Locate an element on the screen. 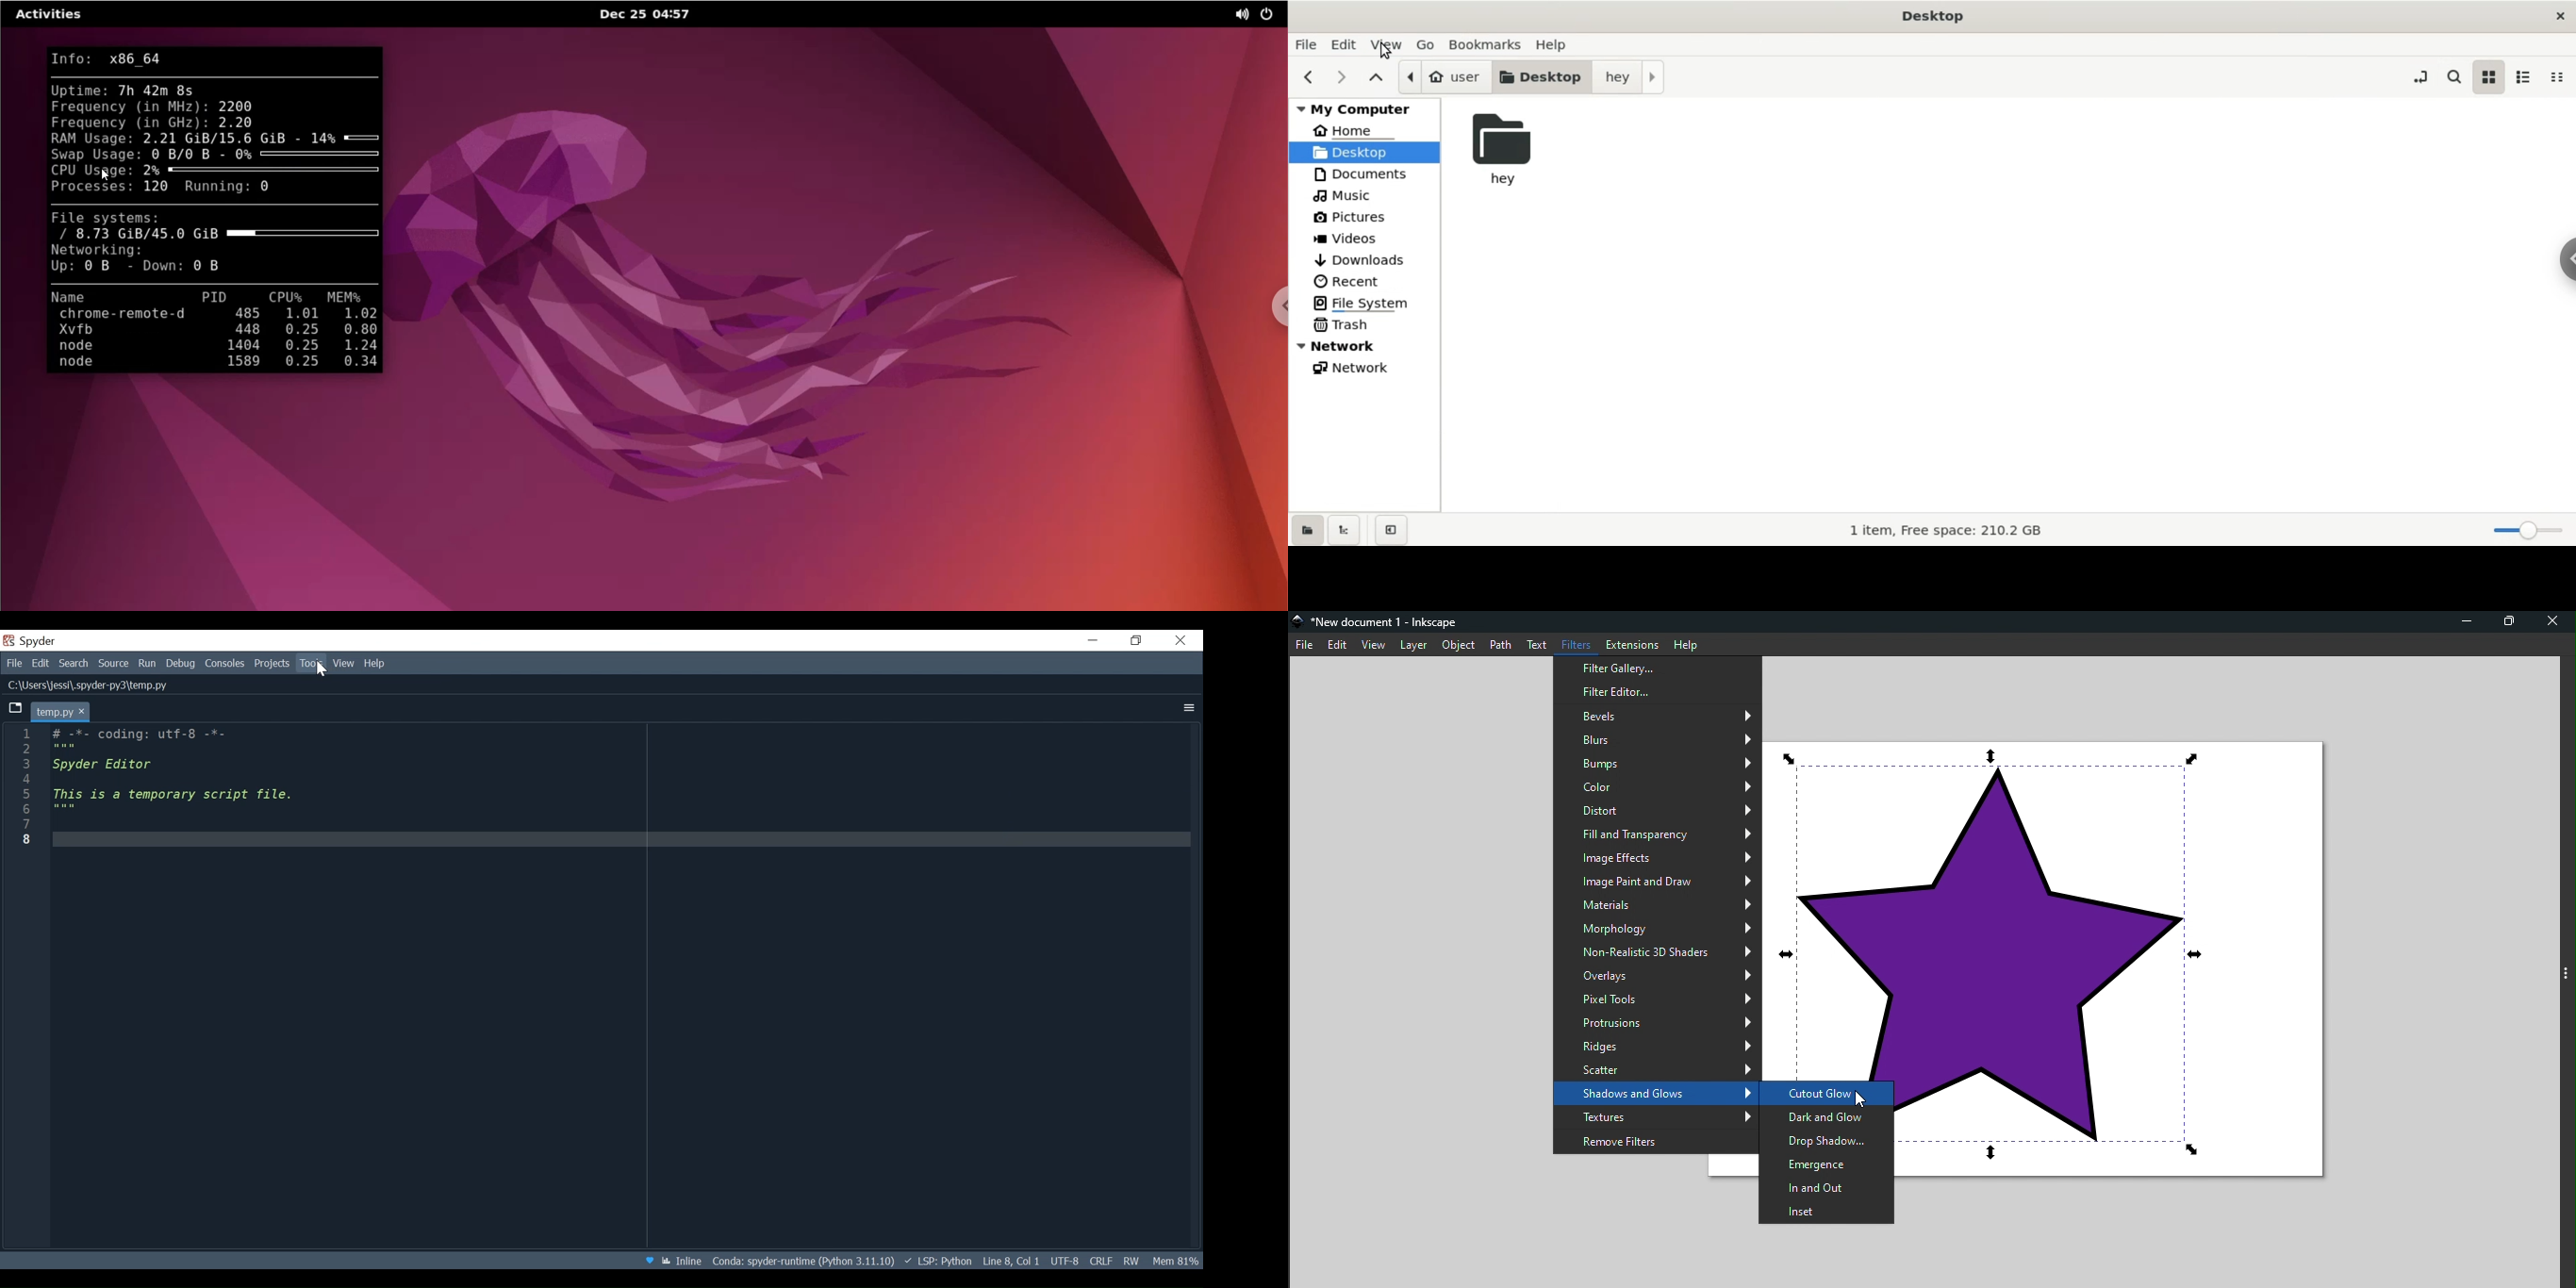  Textures is located at coordinates (1657, 1117).